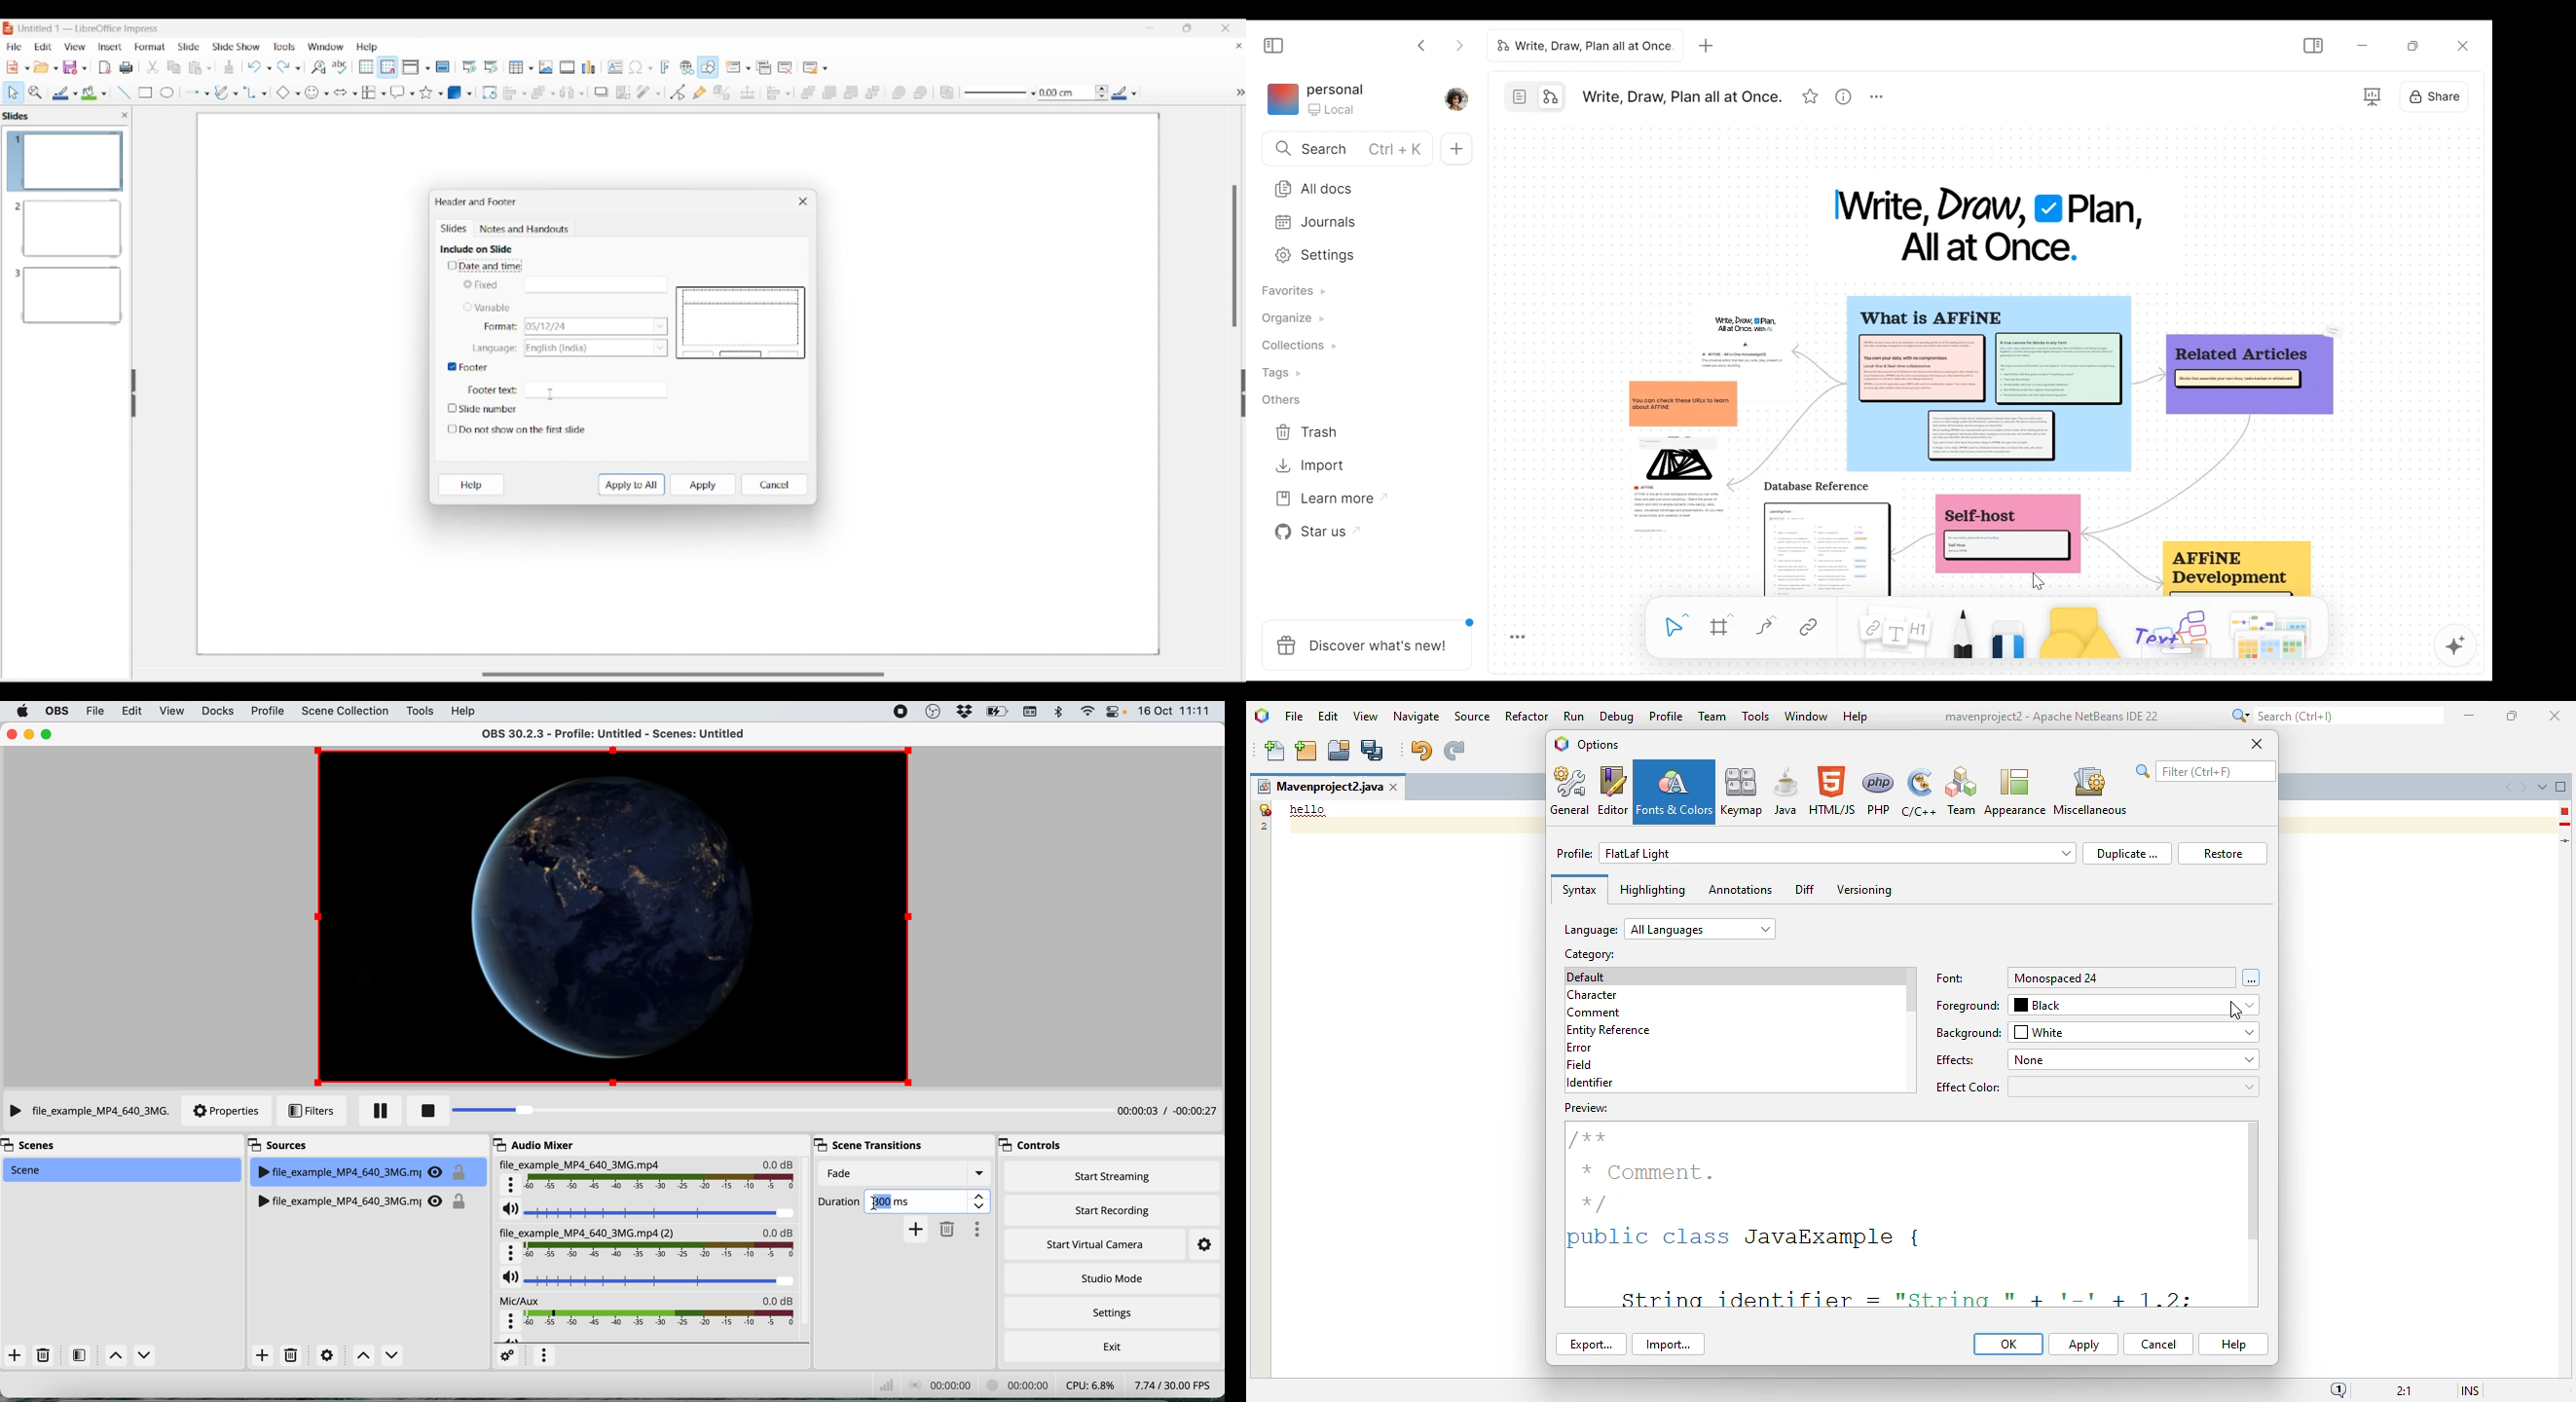  I want to click on Copy, so click(171, 66).